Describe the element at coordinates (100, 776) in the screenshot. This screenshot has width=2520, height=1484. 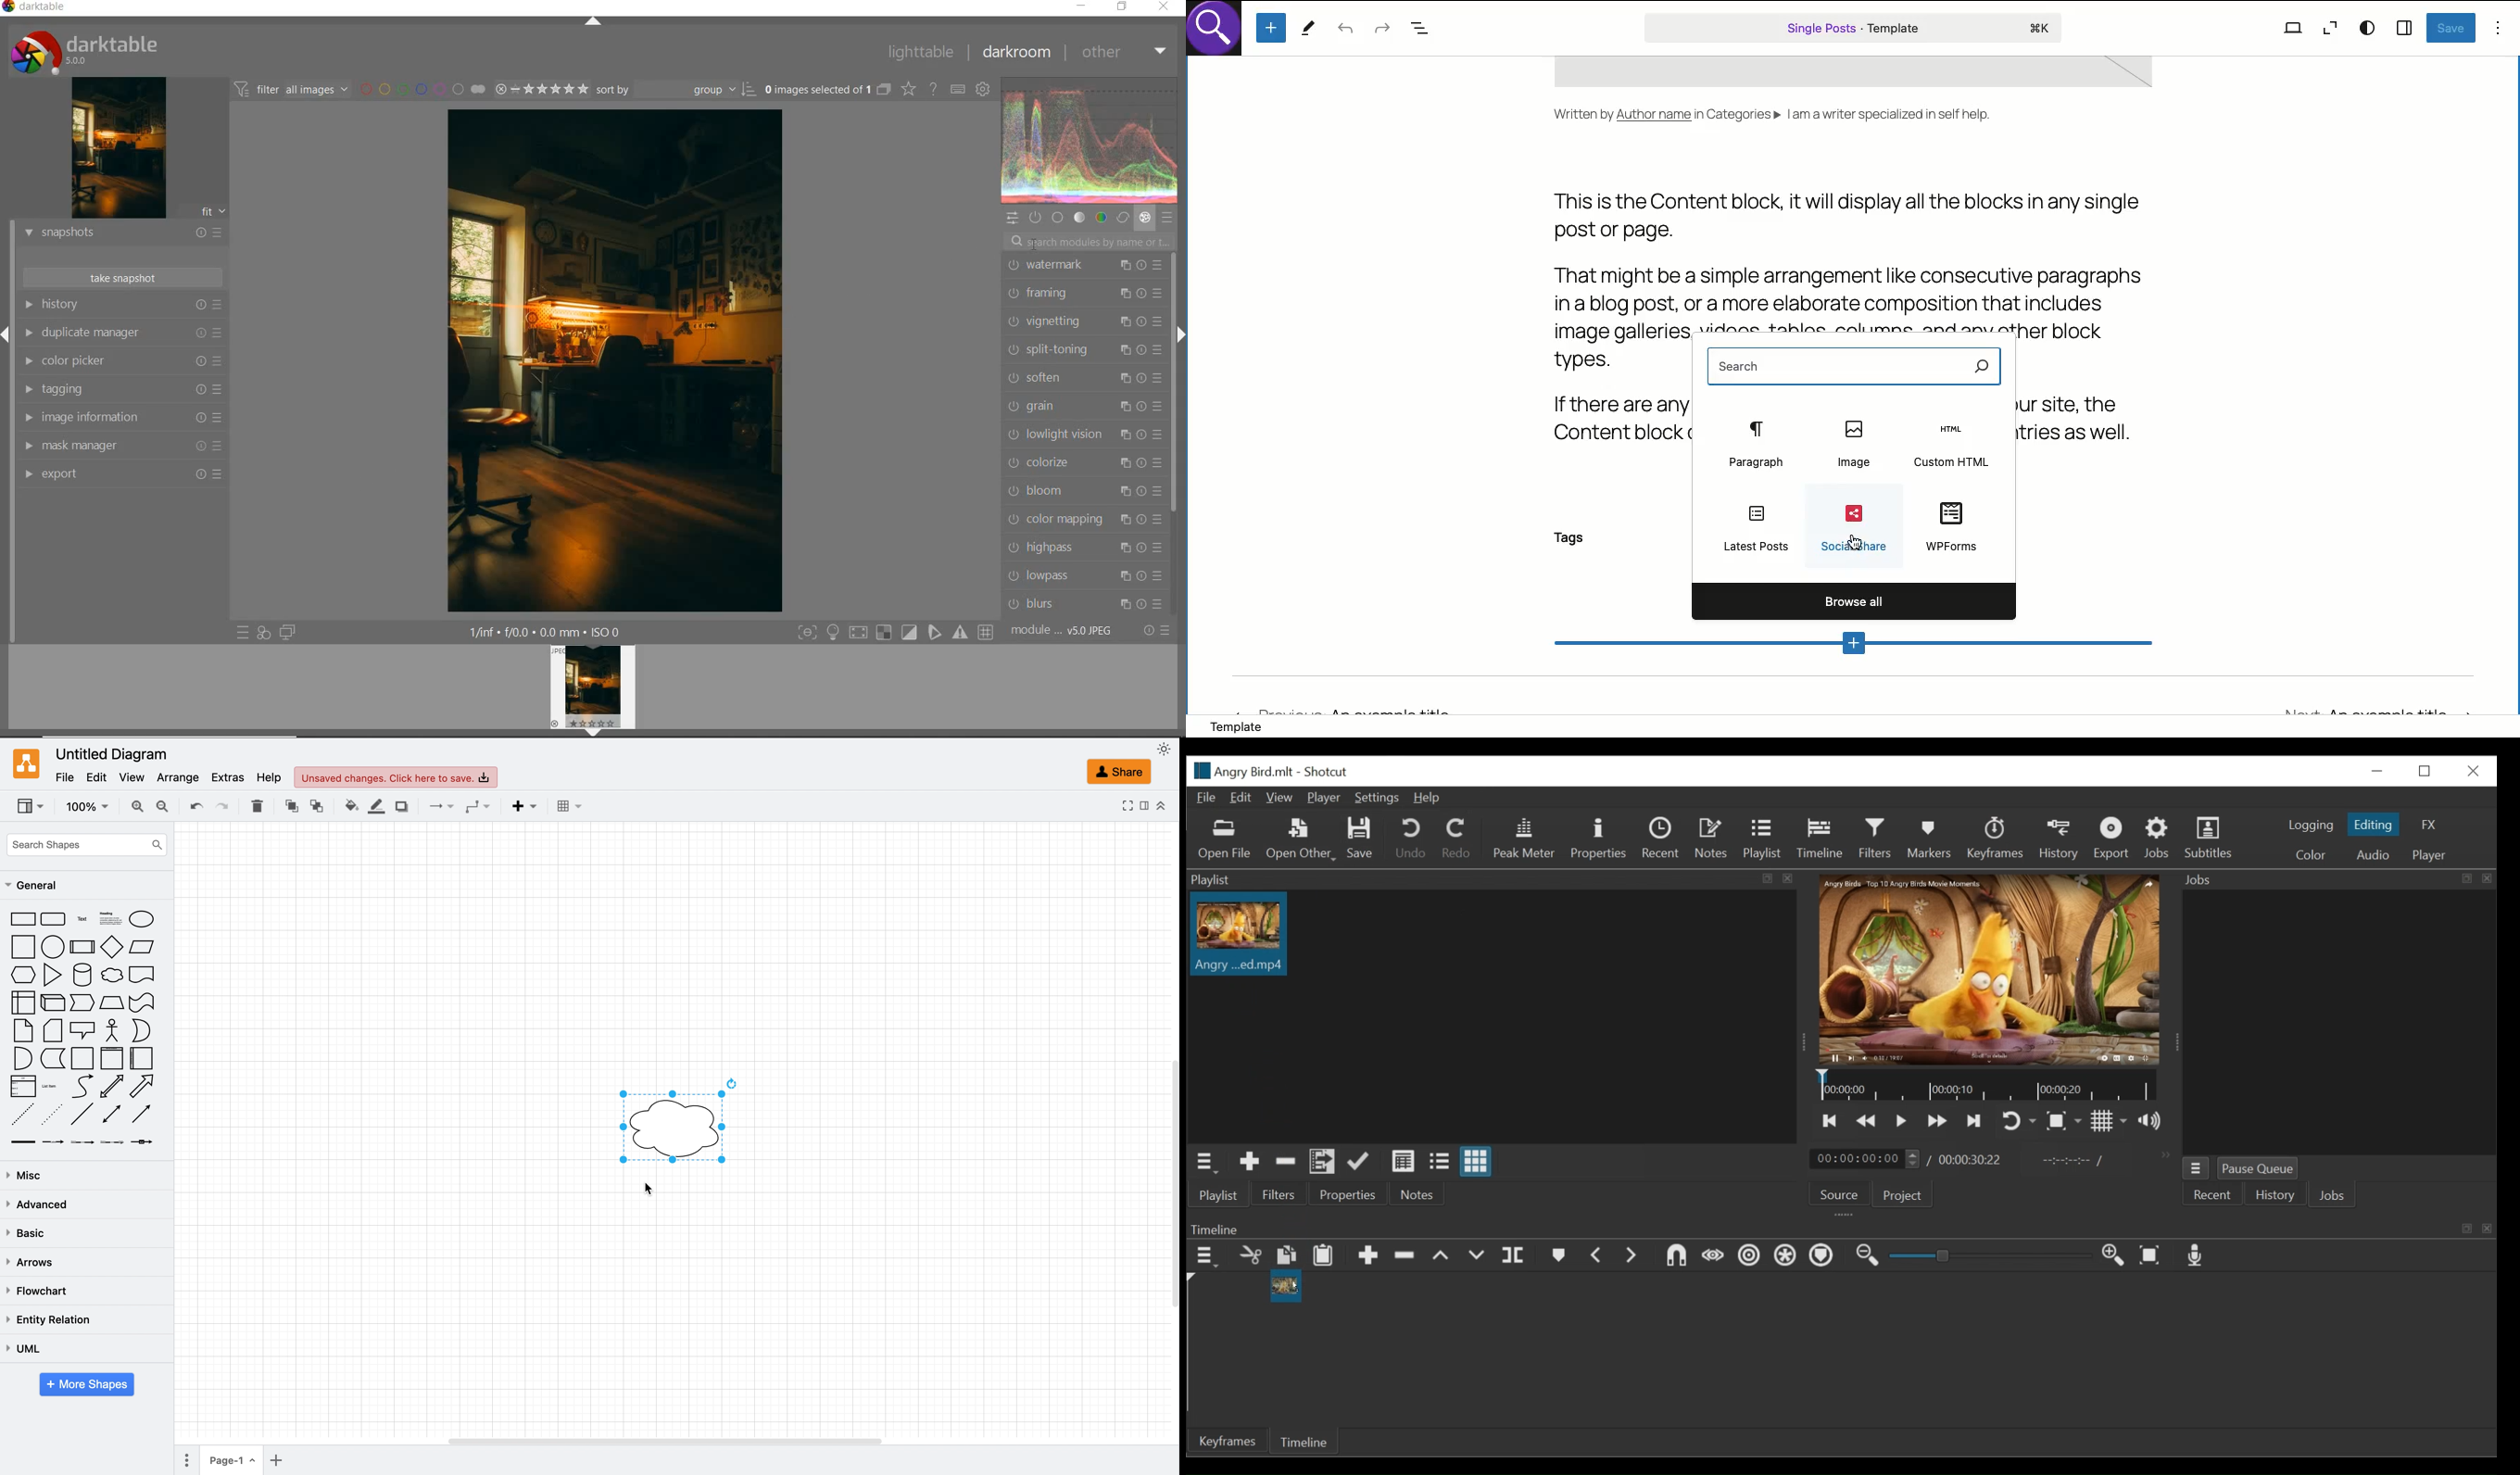
I see `edit` at that location.